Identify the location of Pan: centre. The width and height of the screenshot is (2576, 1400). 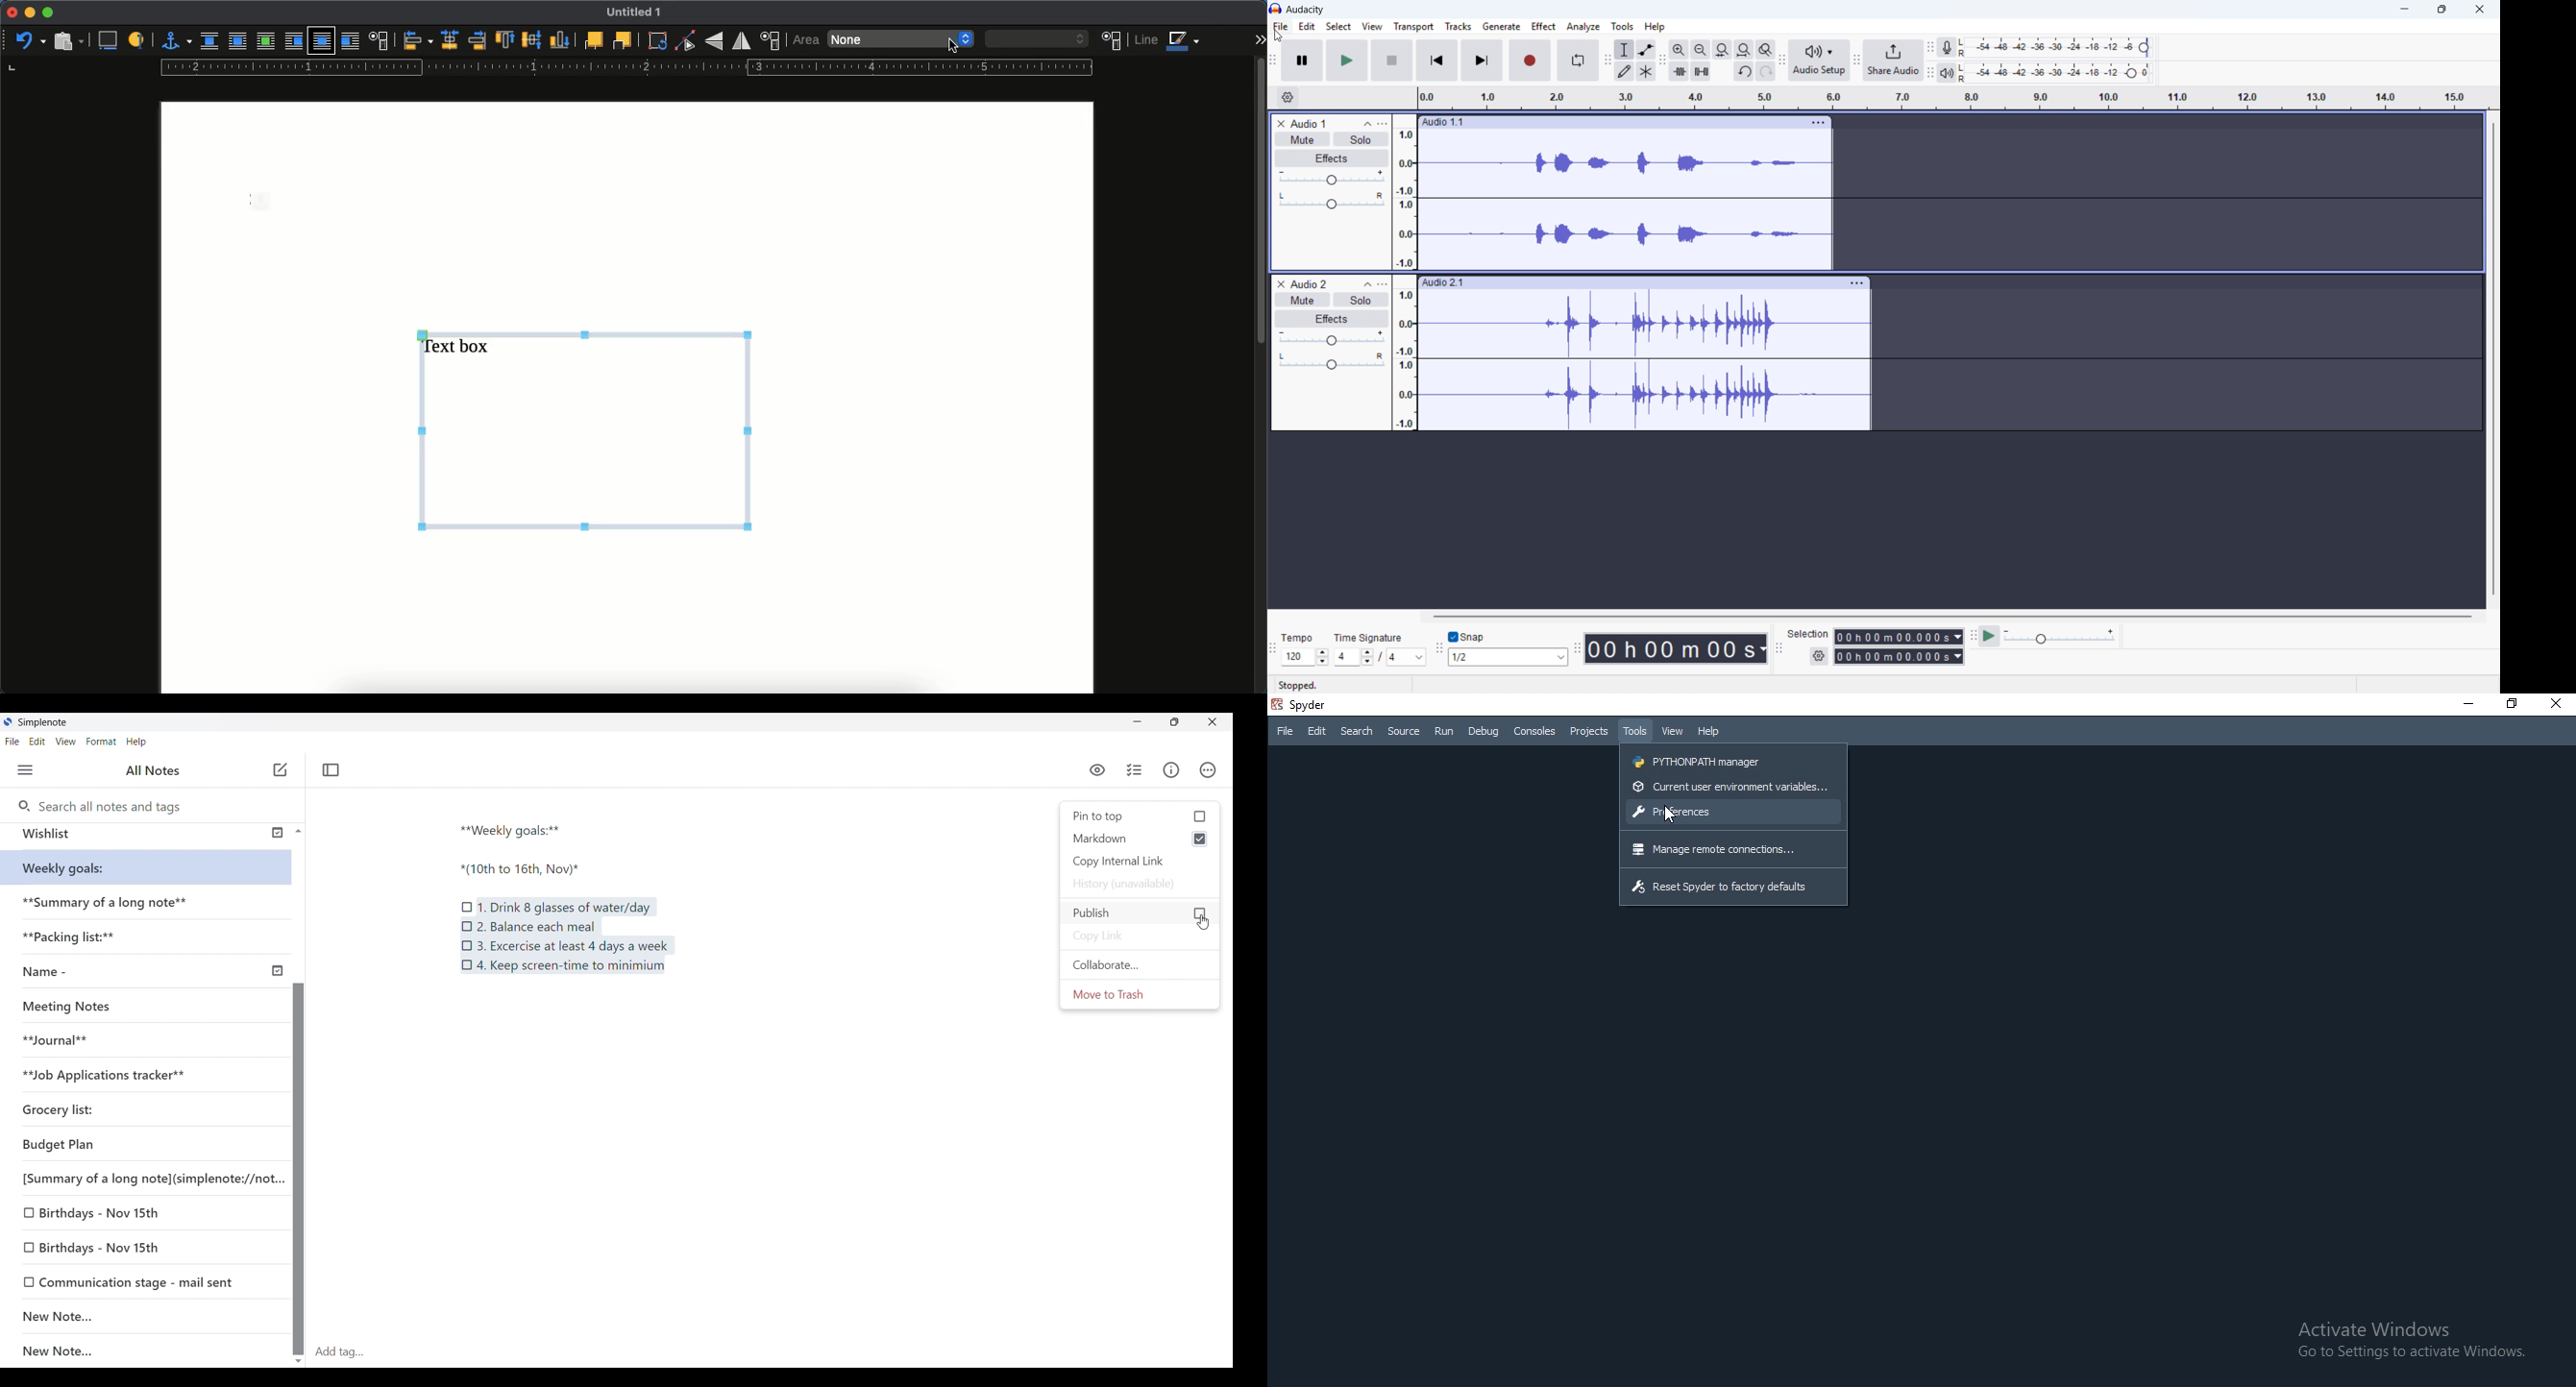
(1332, 362).